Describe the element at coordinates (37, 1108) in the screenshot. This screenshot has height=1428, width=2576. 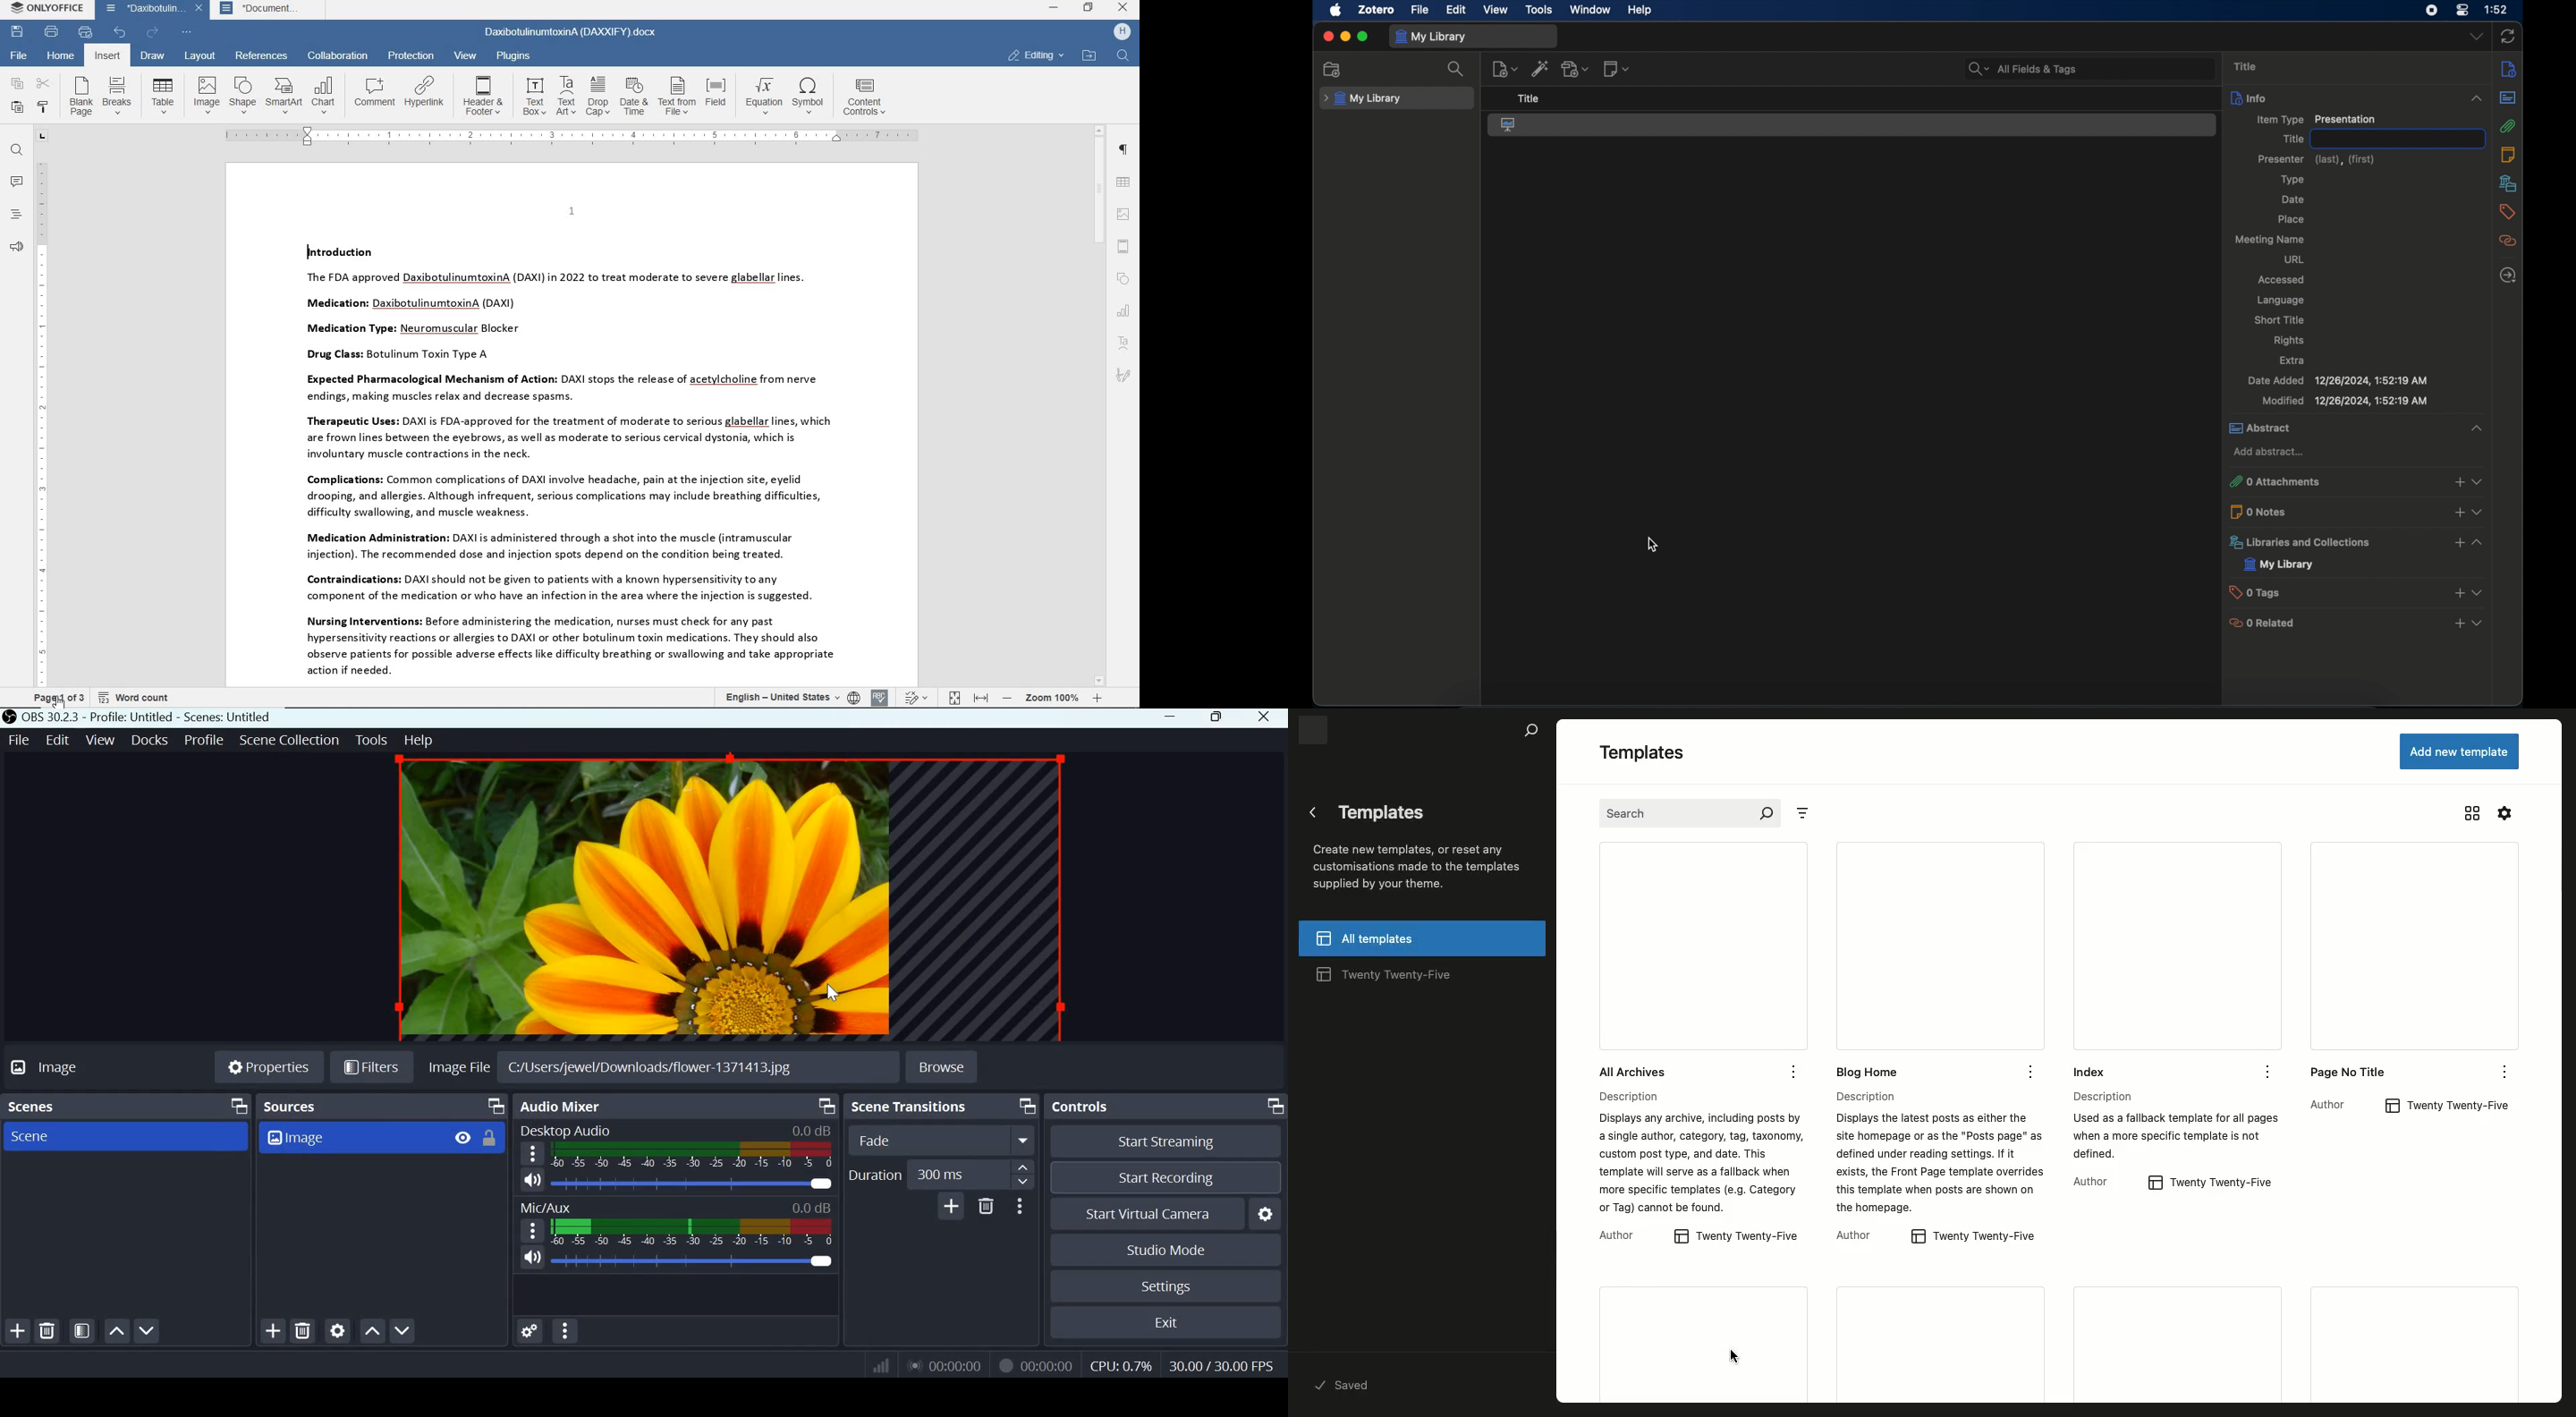
I see `Scenes` at that location.